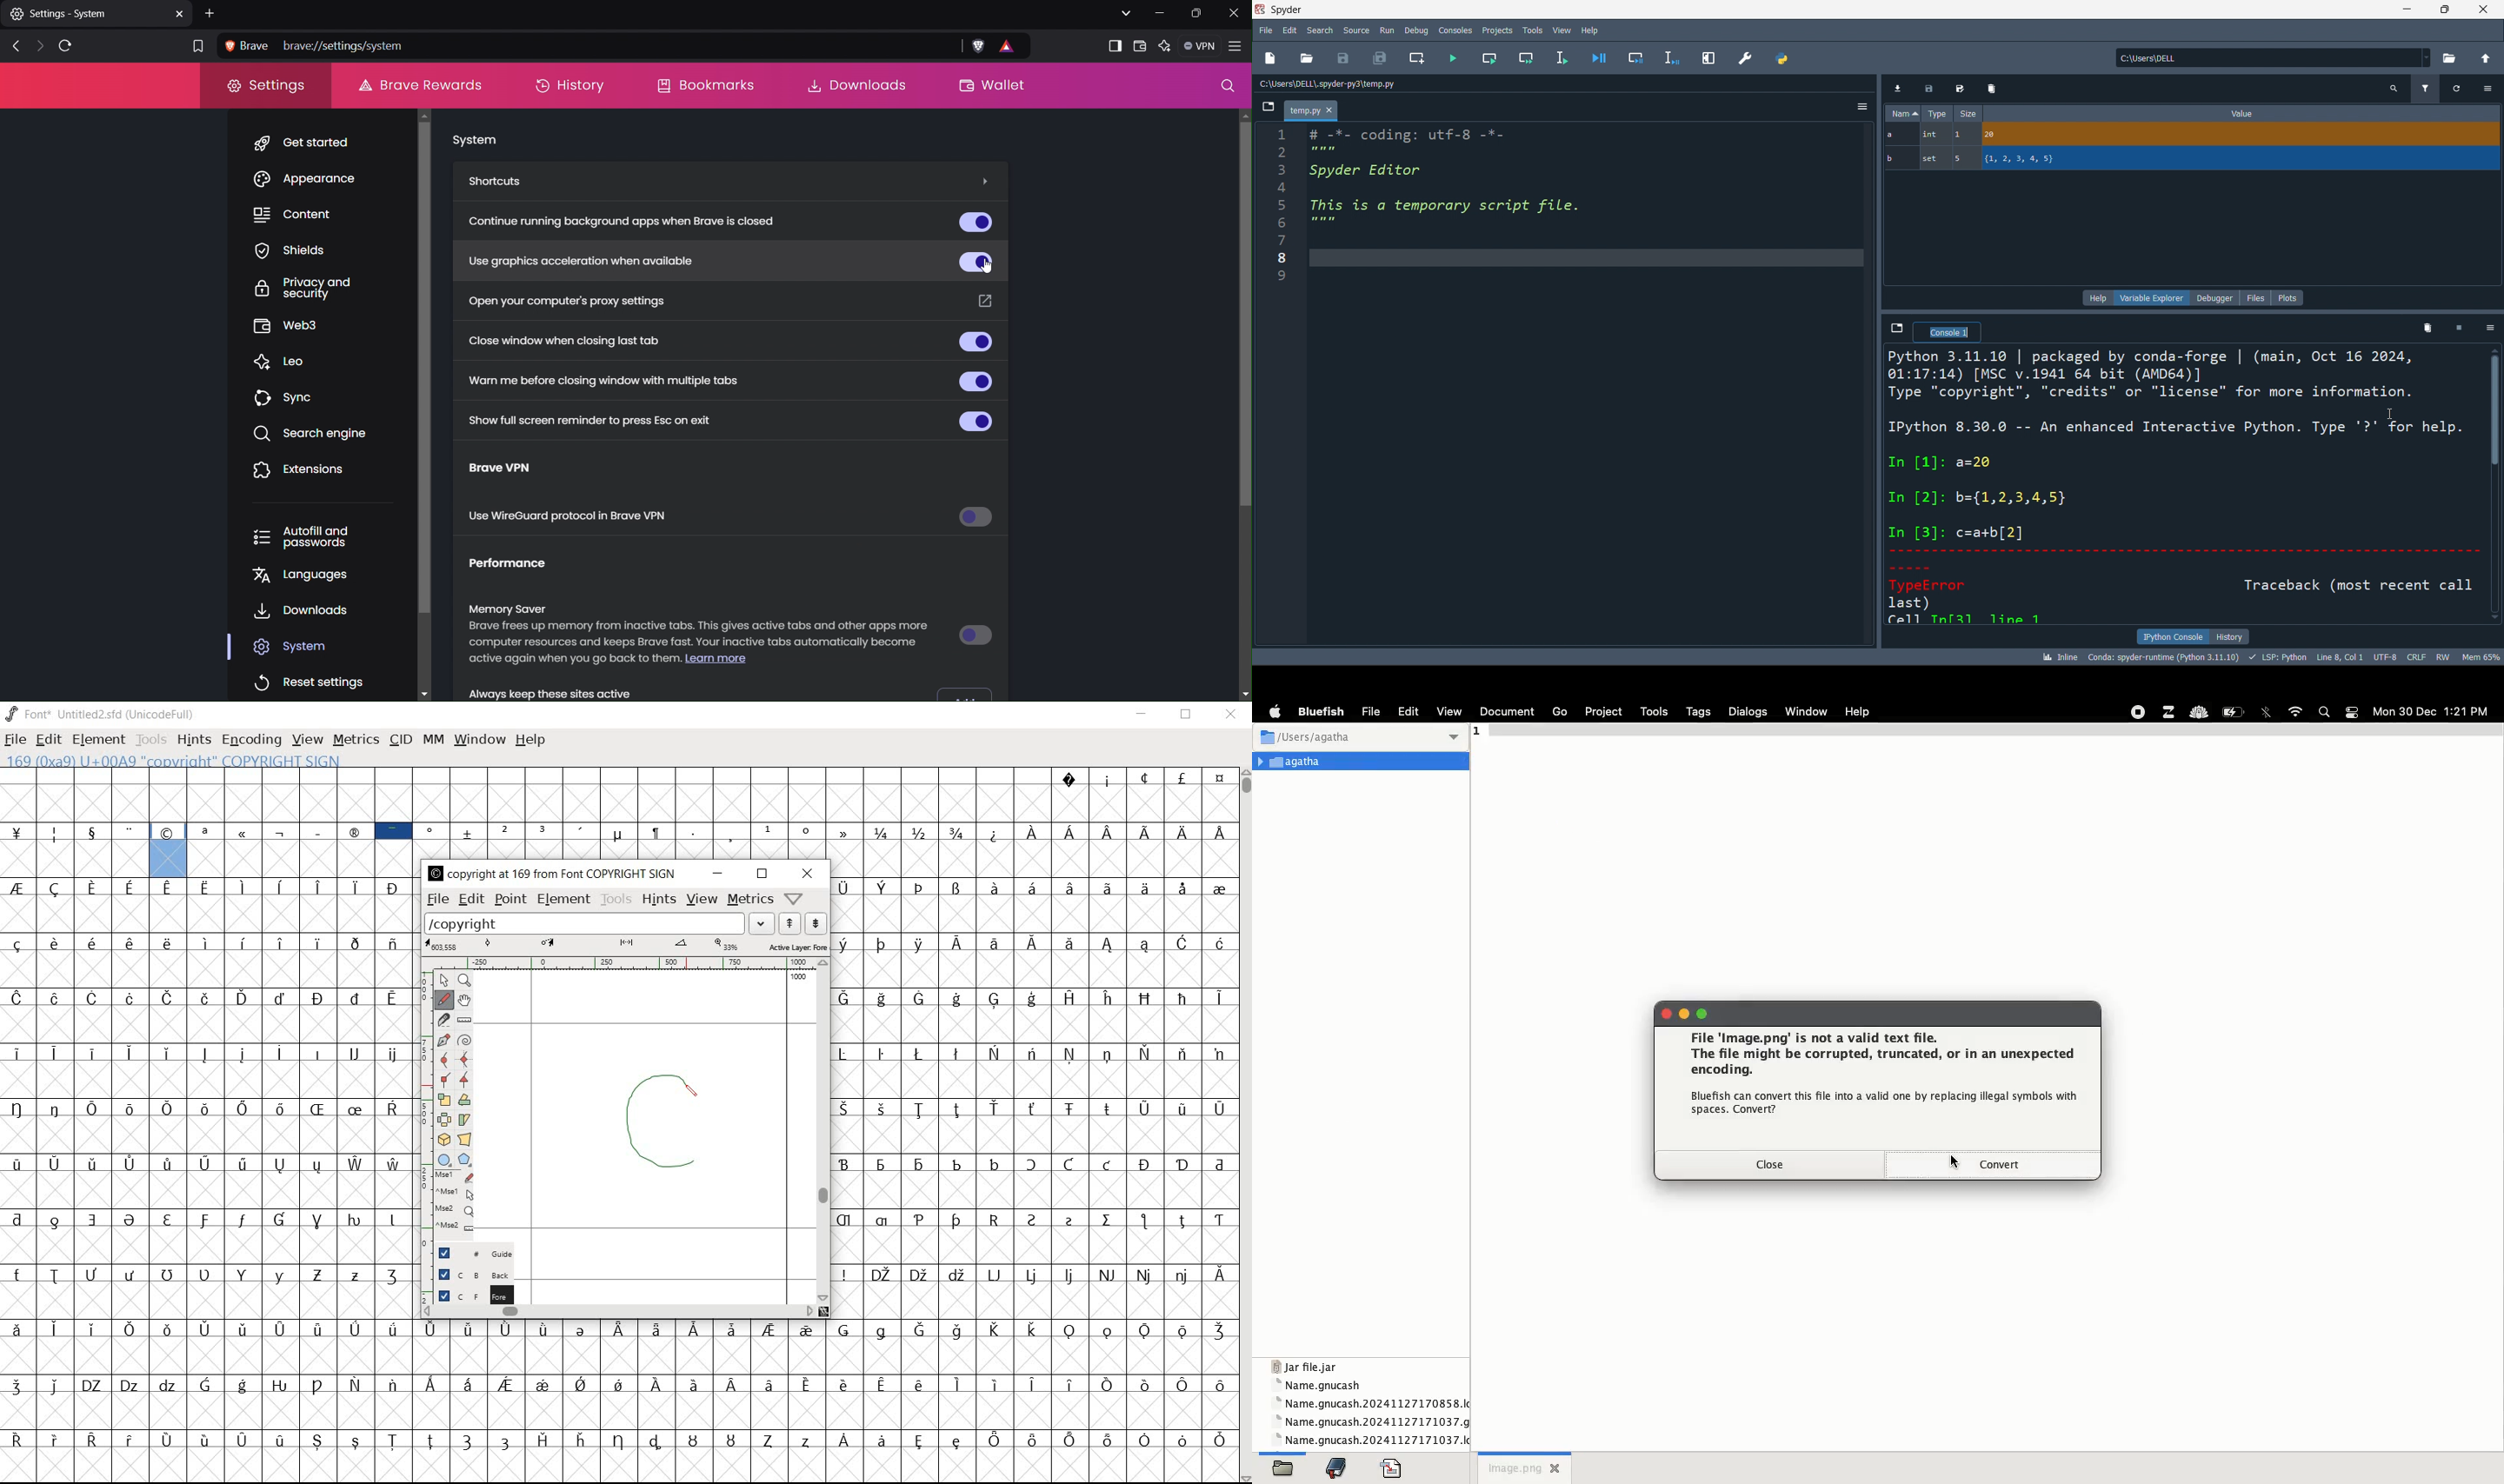 Image resolution: width=2520 pixels, height=1484 pixels. What do you see at coordinates (2393, 88) in the screenshot?
I see `search` at bounding box center [2393, 88].